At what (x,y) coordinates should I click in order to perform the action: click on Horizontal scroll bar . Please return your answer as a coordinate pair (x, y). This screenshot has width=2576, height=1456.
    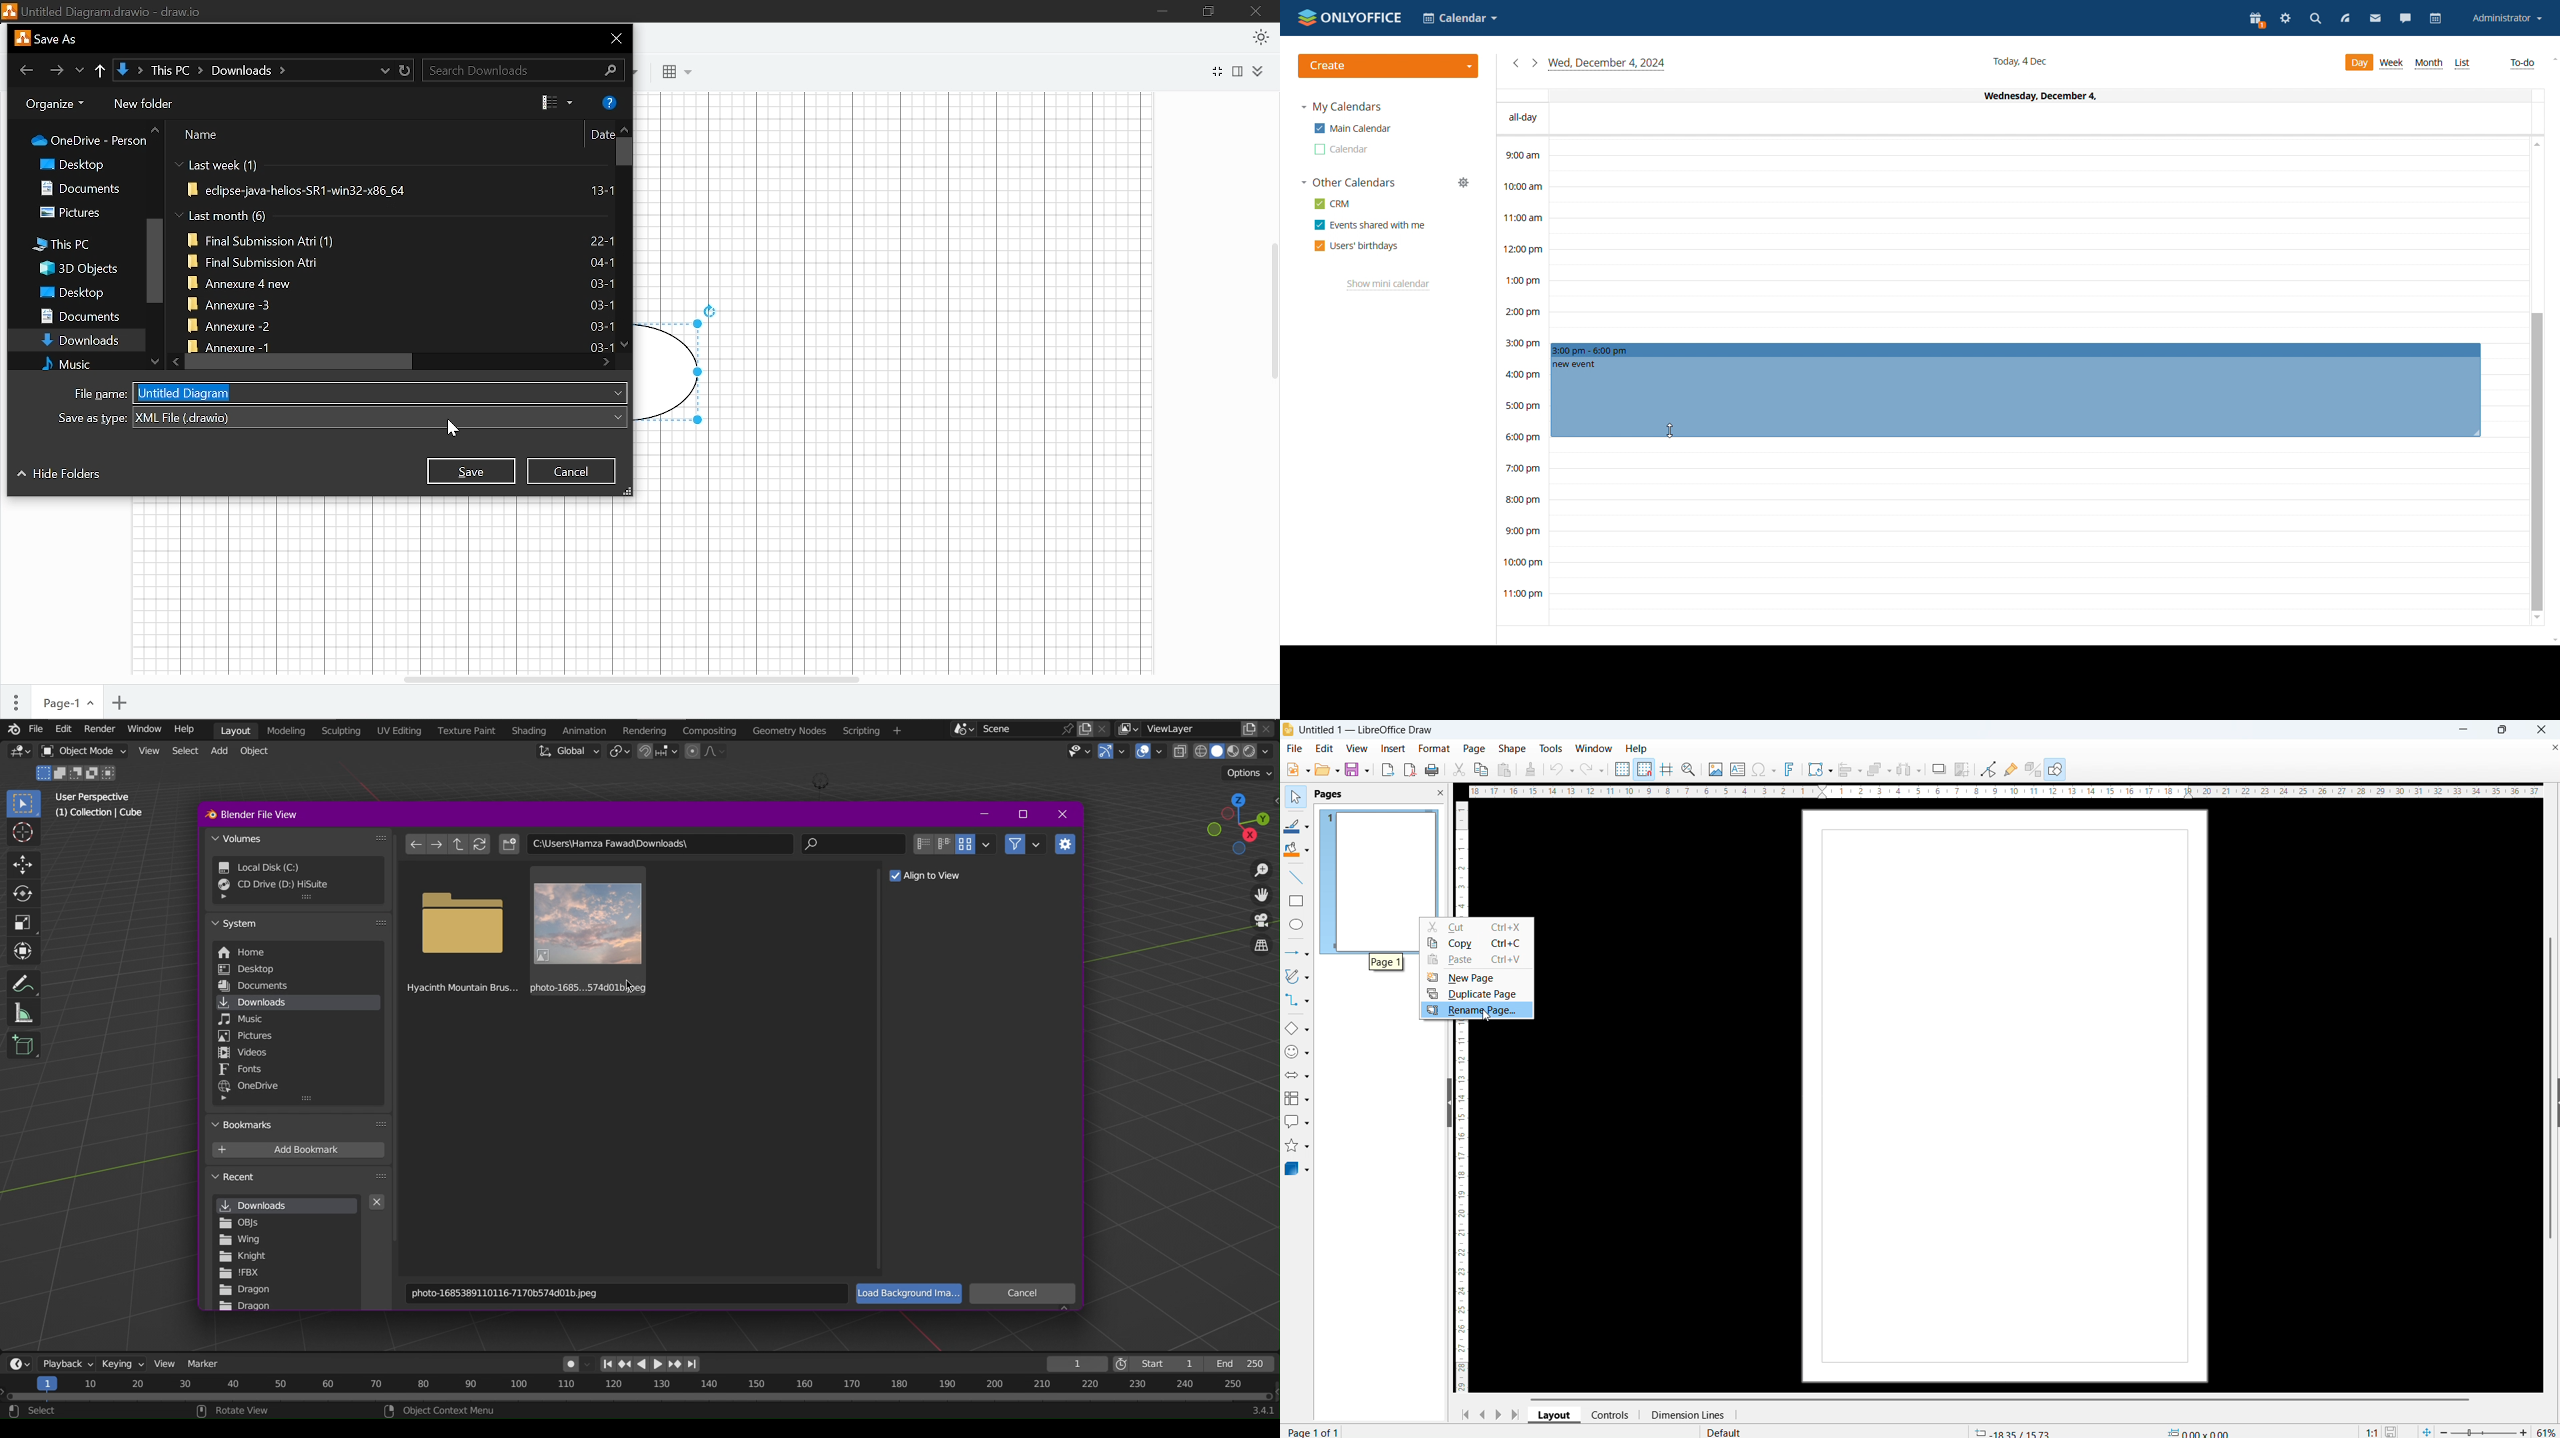
    Looking at the image, I should click on (1999, 1398).